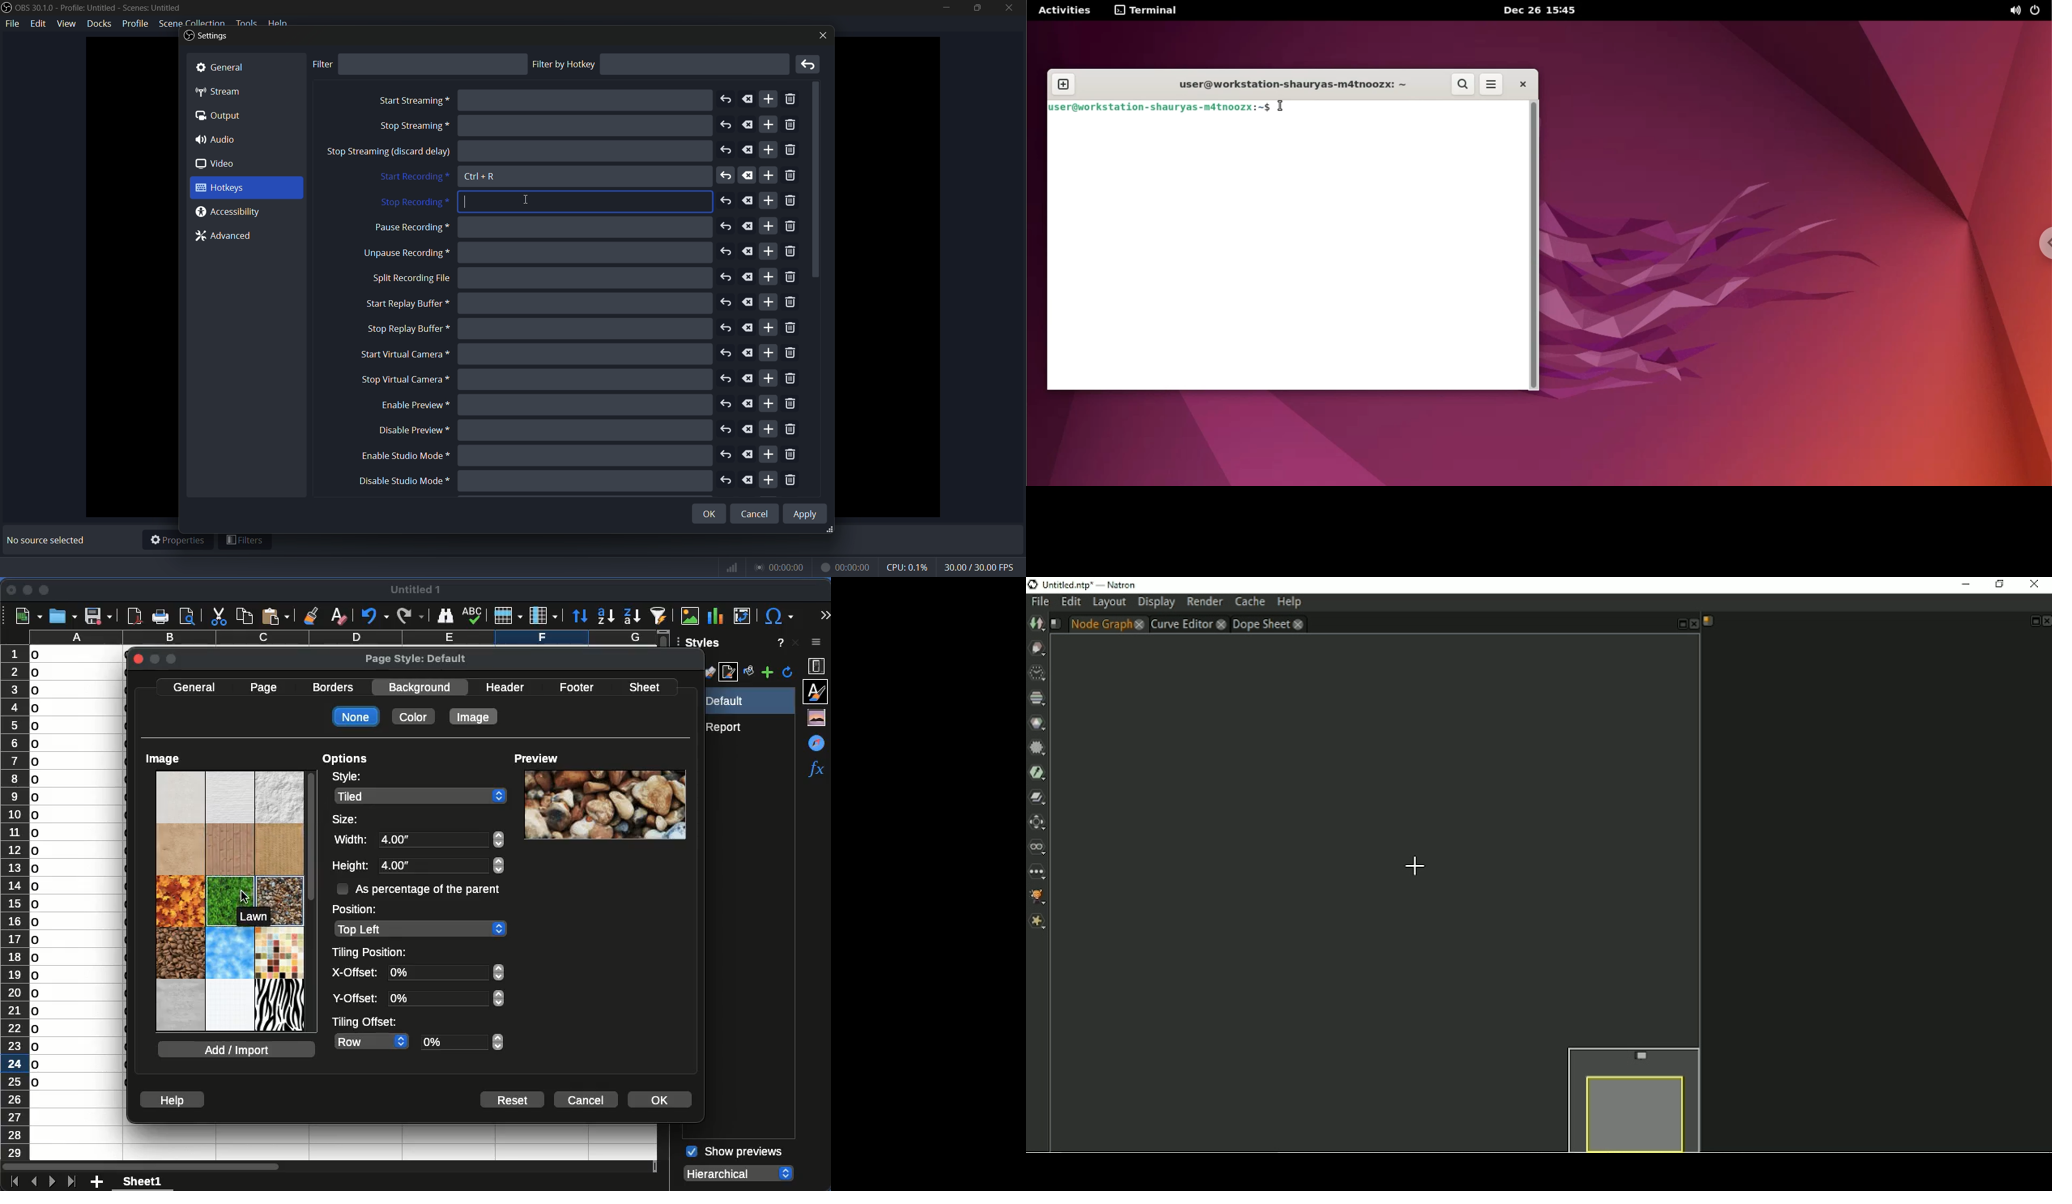  Describe the element at coordinates (724, 100) in the screenshot. I see `undo` at that location.